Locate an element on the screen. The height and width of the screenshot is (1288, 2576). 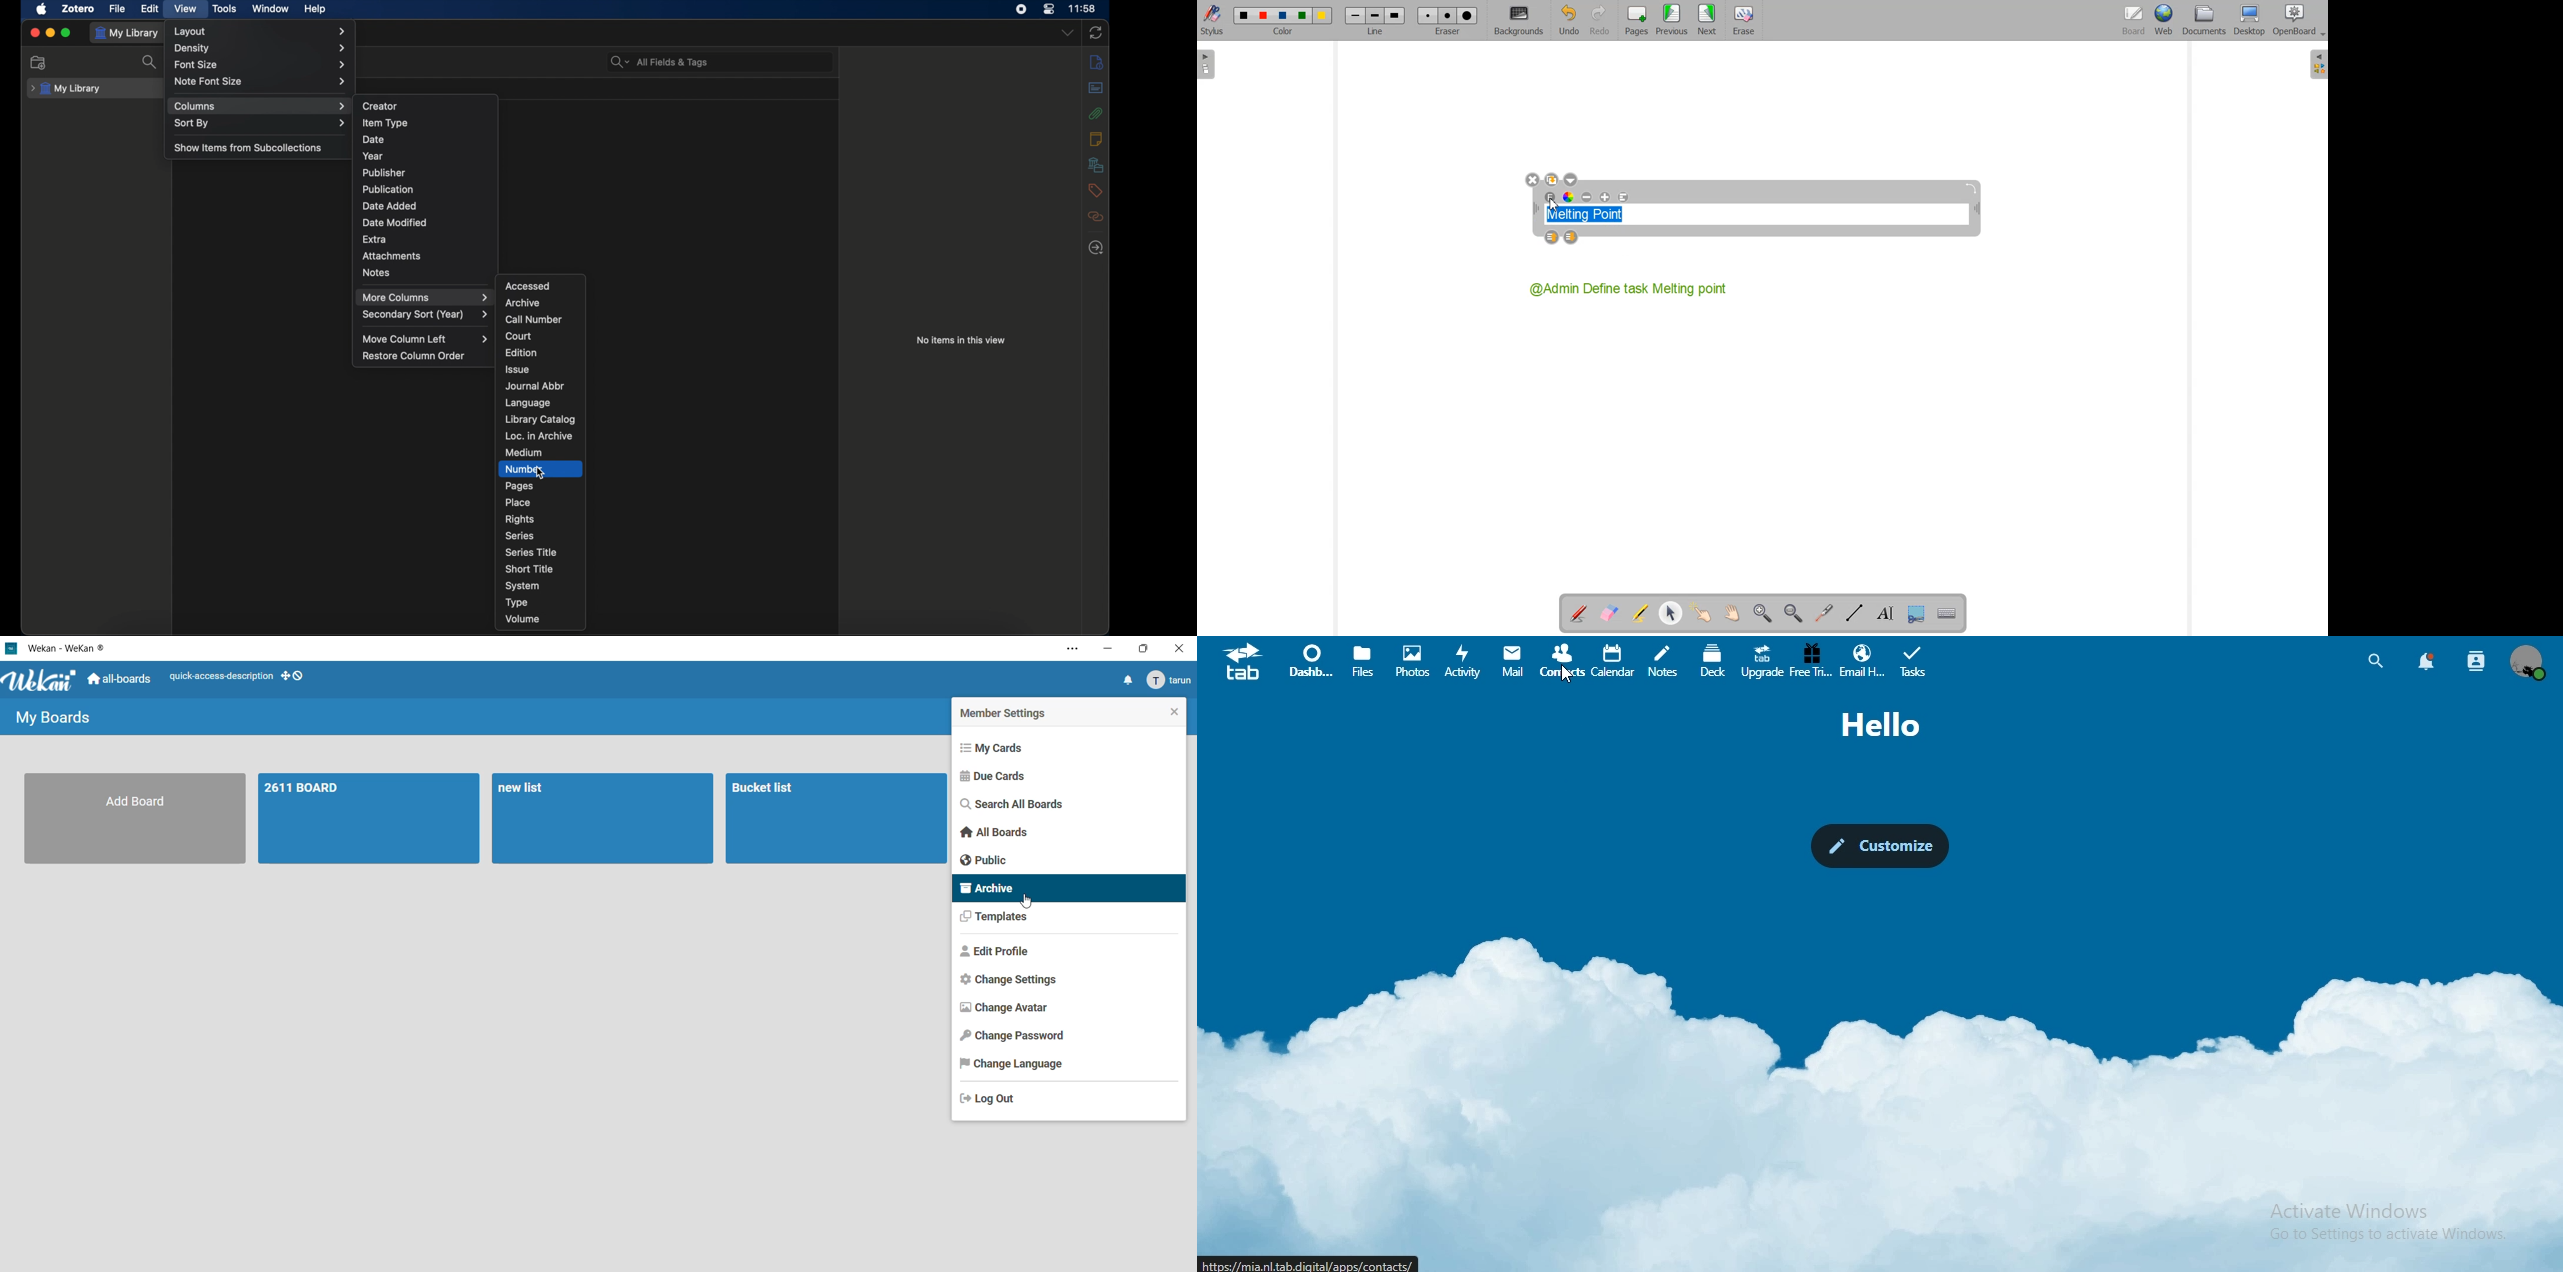
tags is located at coordinates (1096, 190).